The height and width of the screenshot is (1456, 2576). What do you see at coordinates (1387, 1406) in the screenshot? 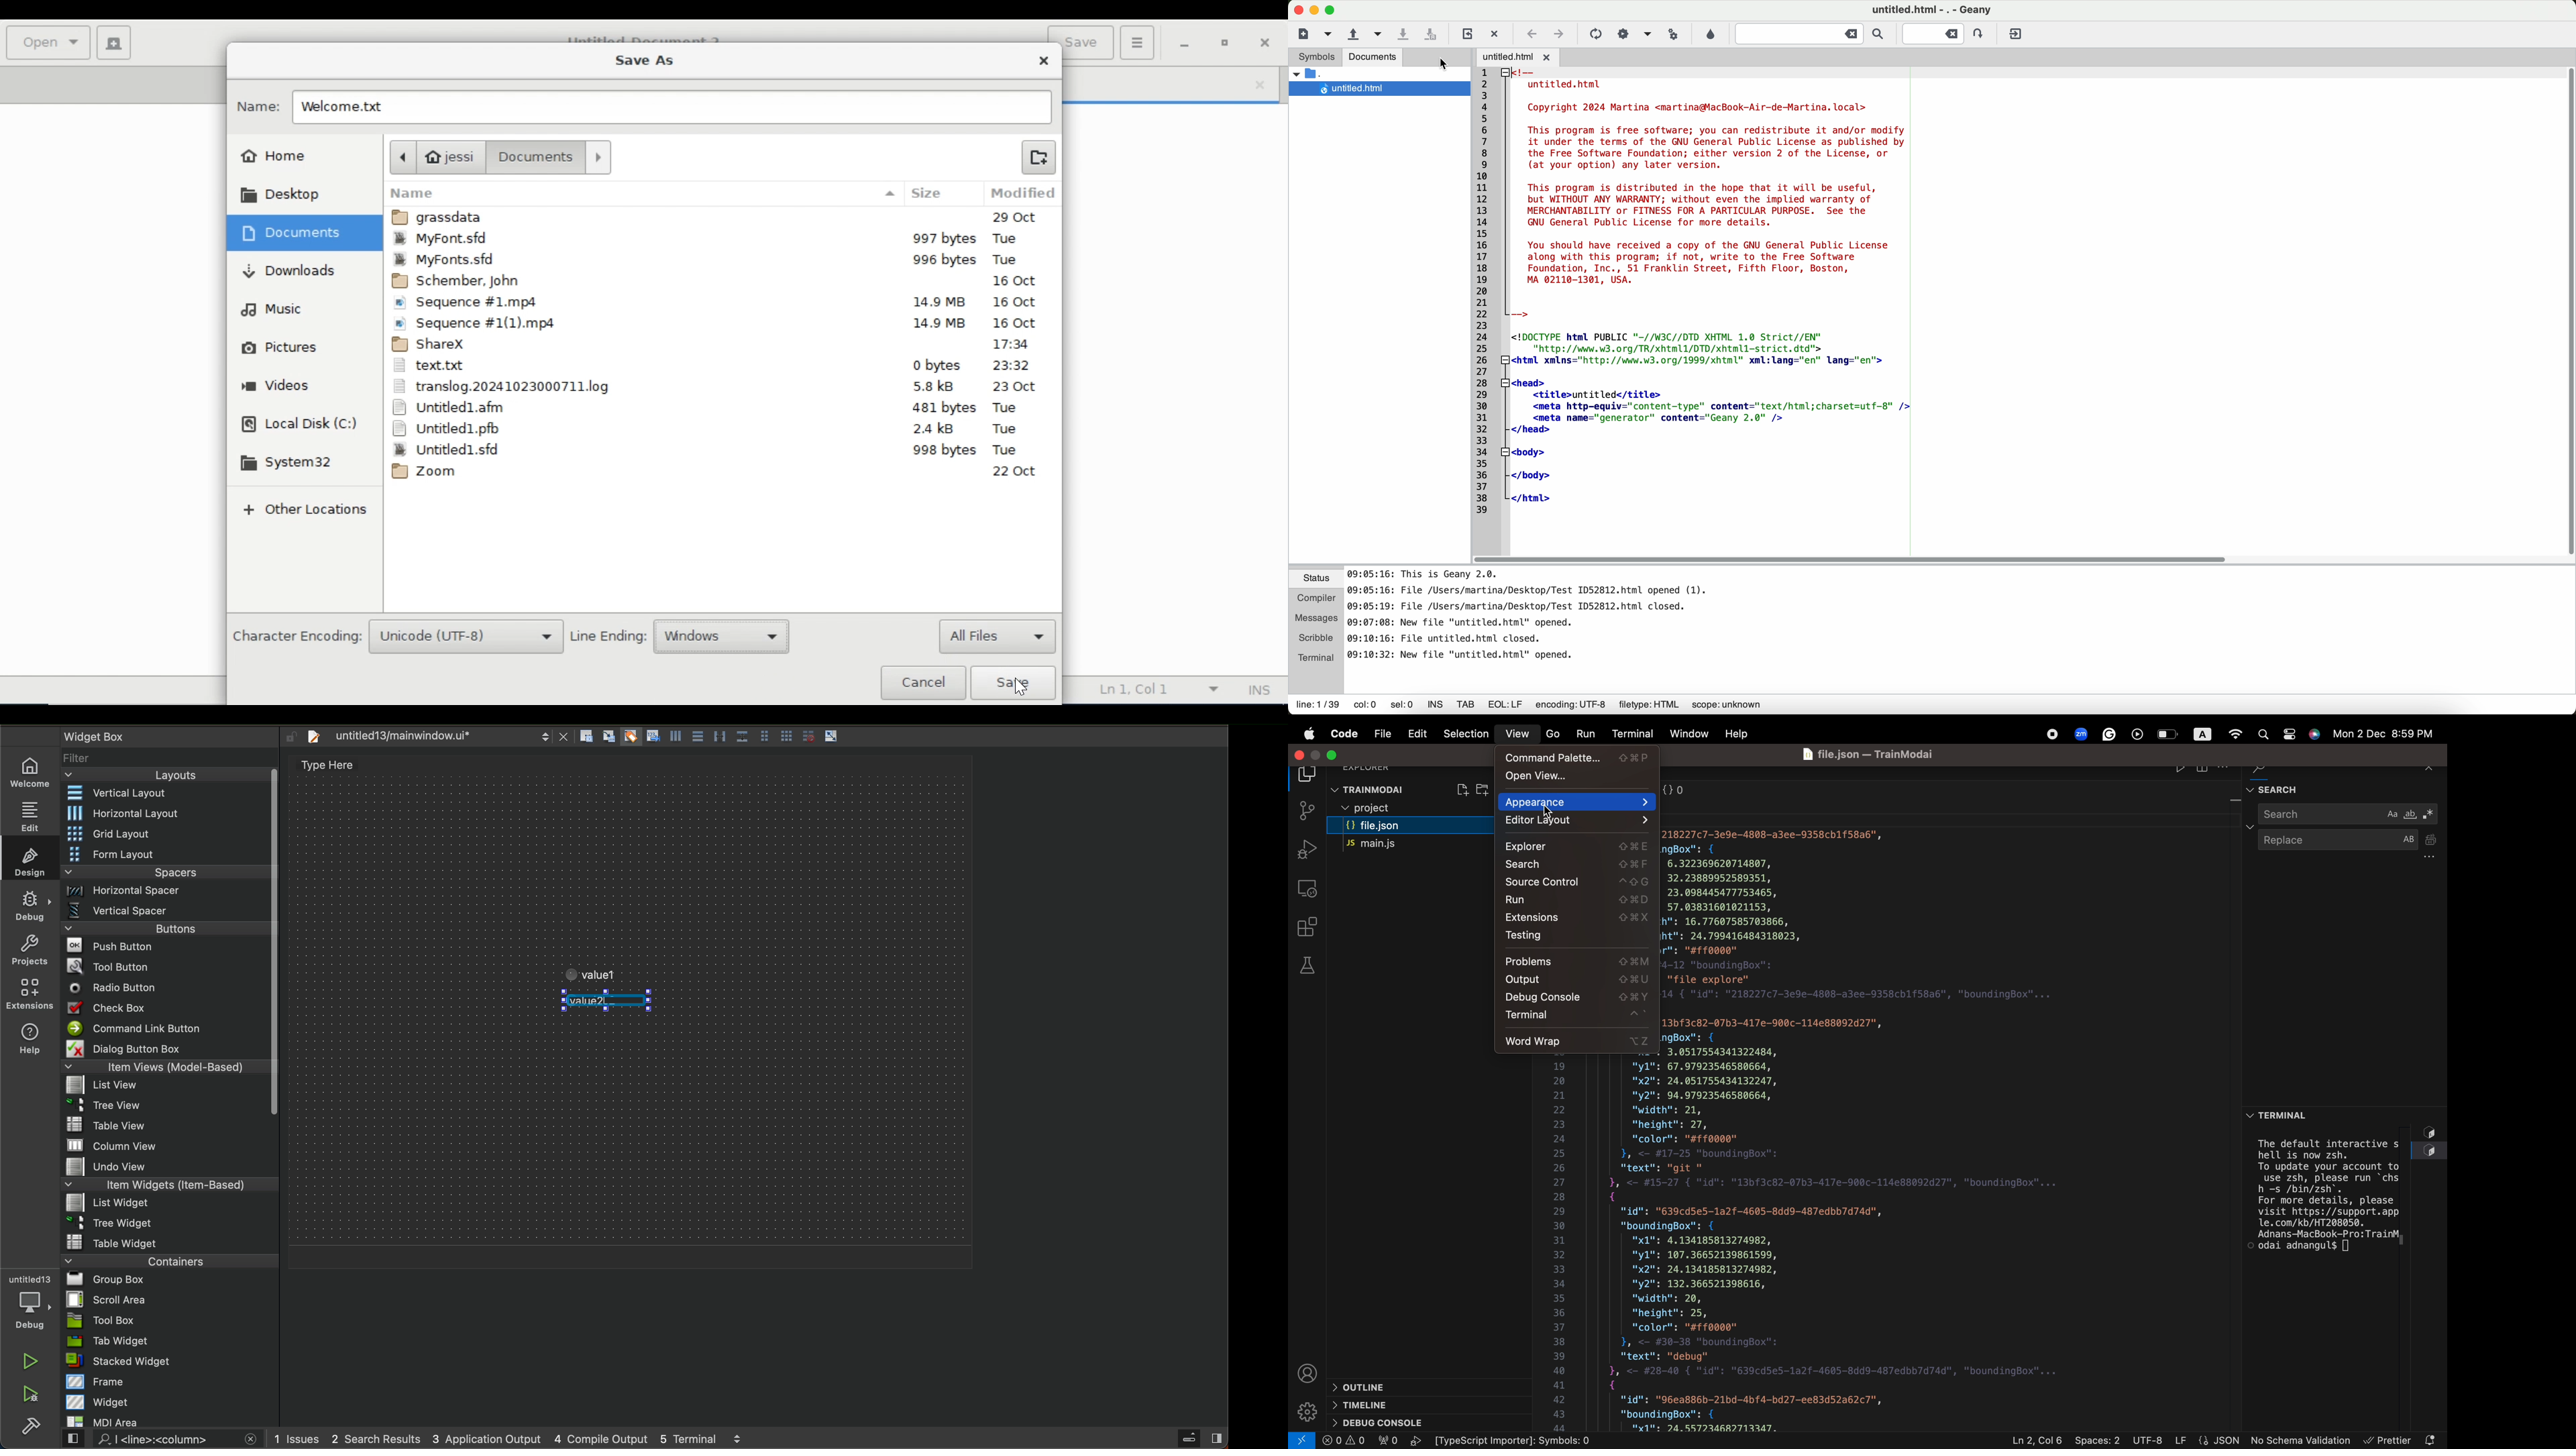
I see `timeline` at bounding box center [1387, 1406].